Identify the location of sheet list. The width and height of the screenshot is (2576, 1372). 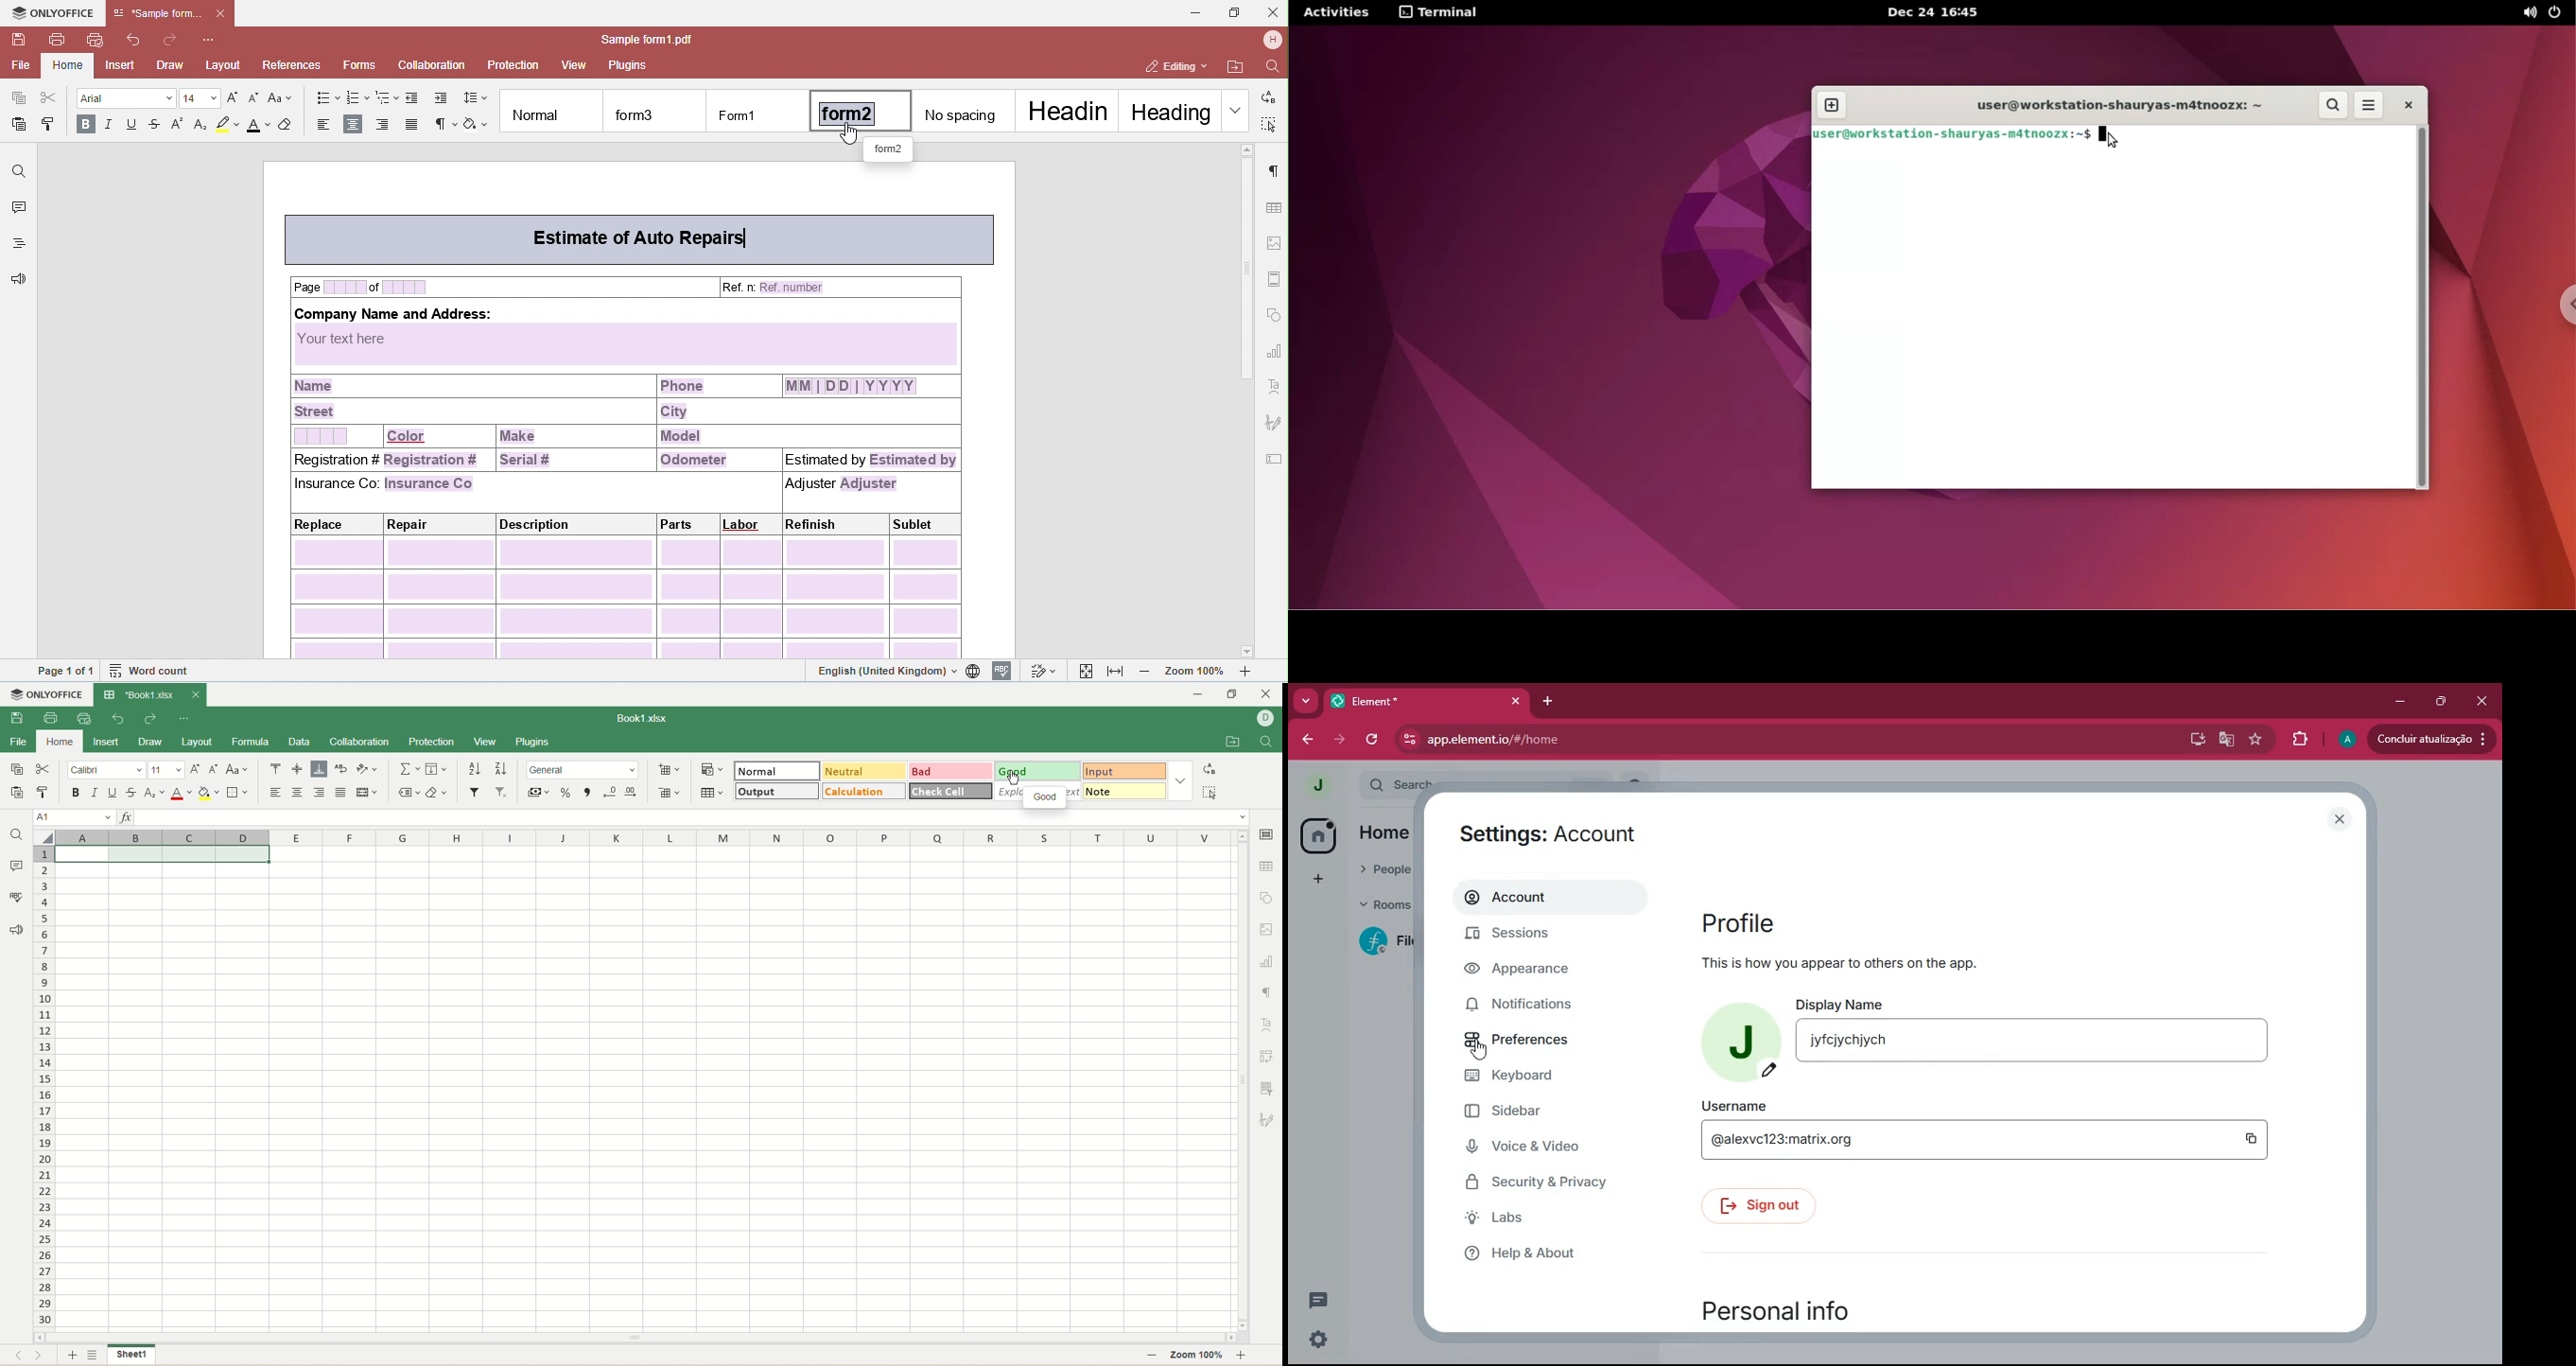
(94, 1356).